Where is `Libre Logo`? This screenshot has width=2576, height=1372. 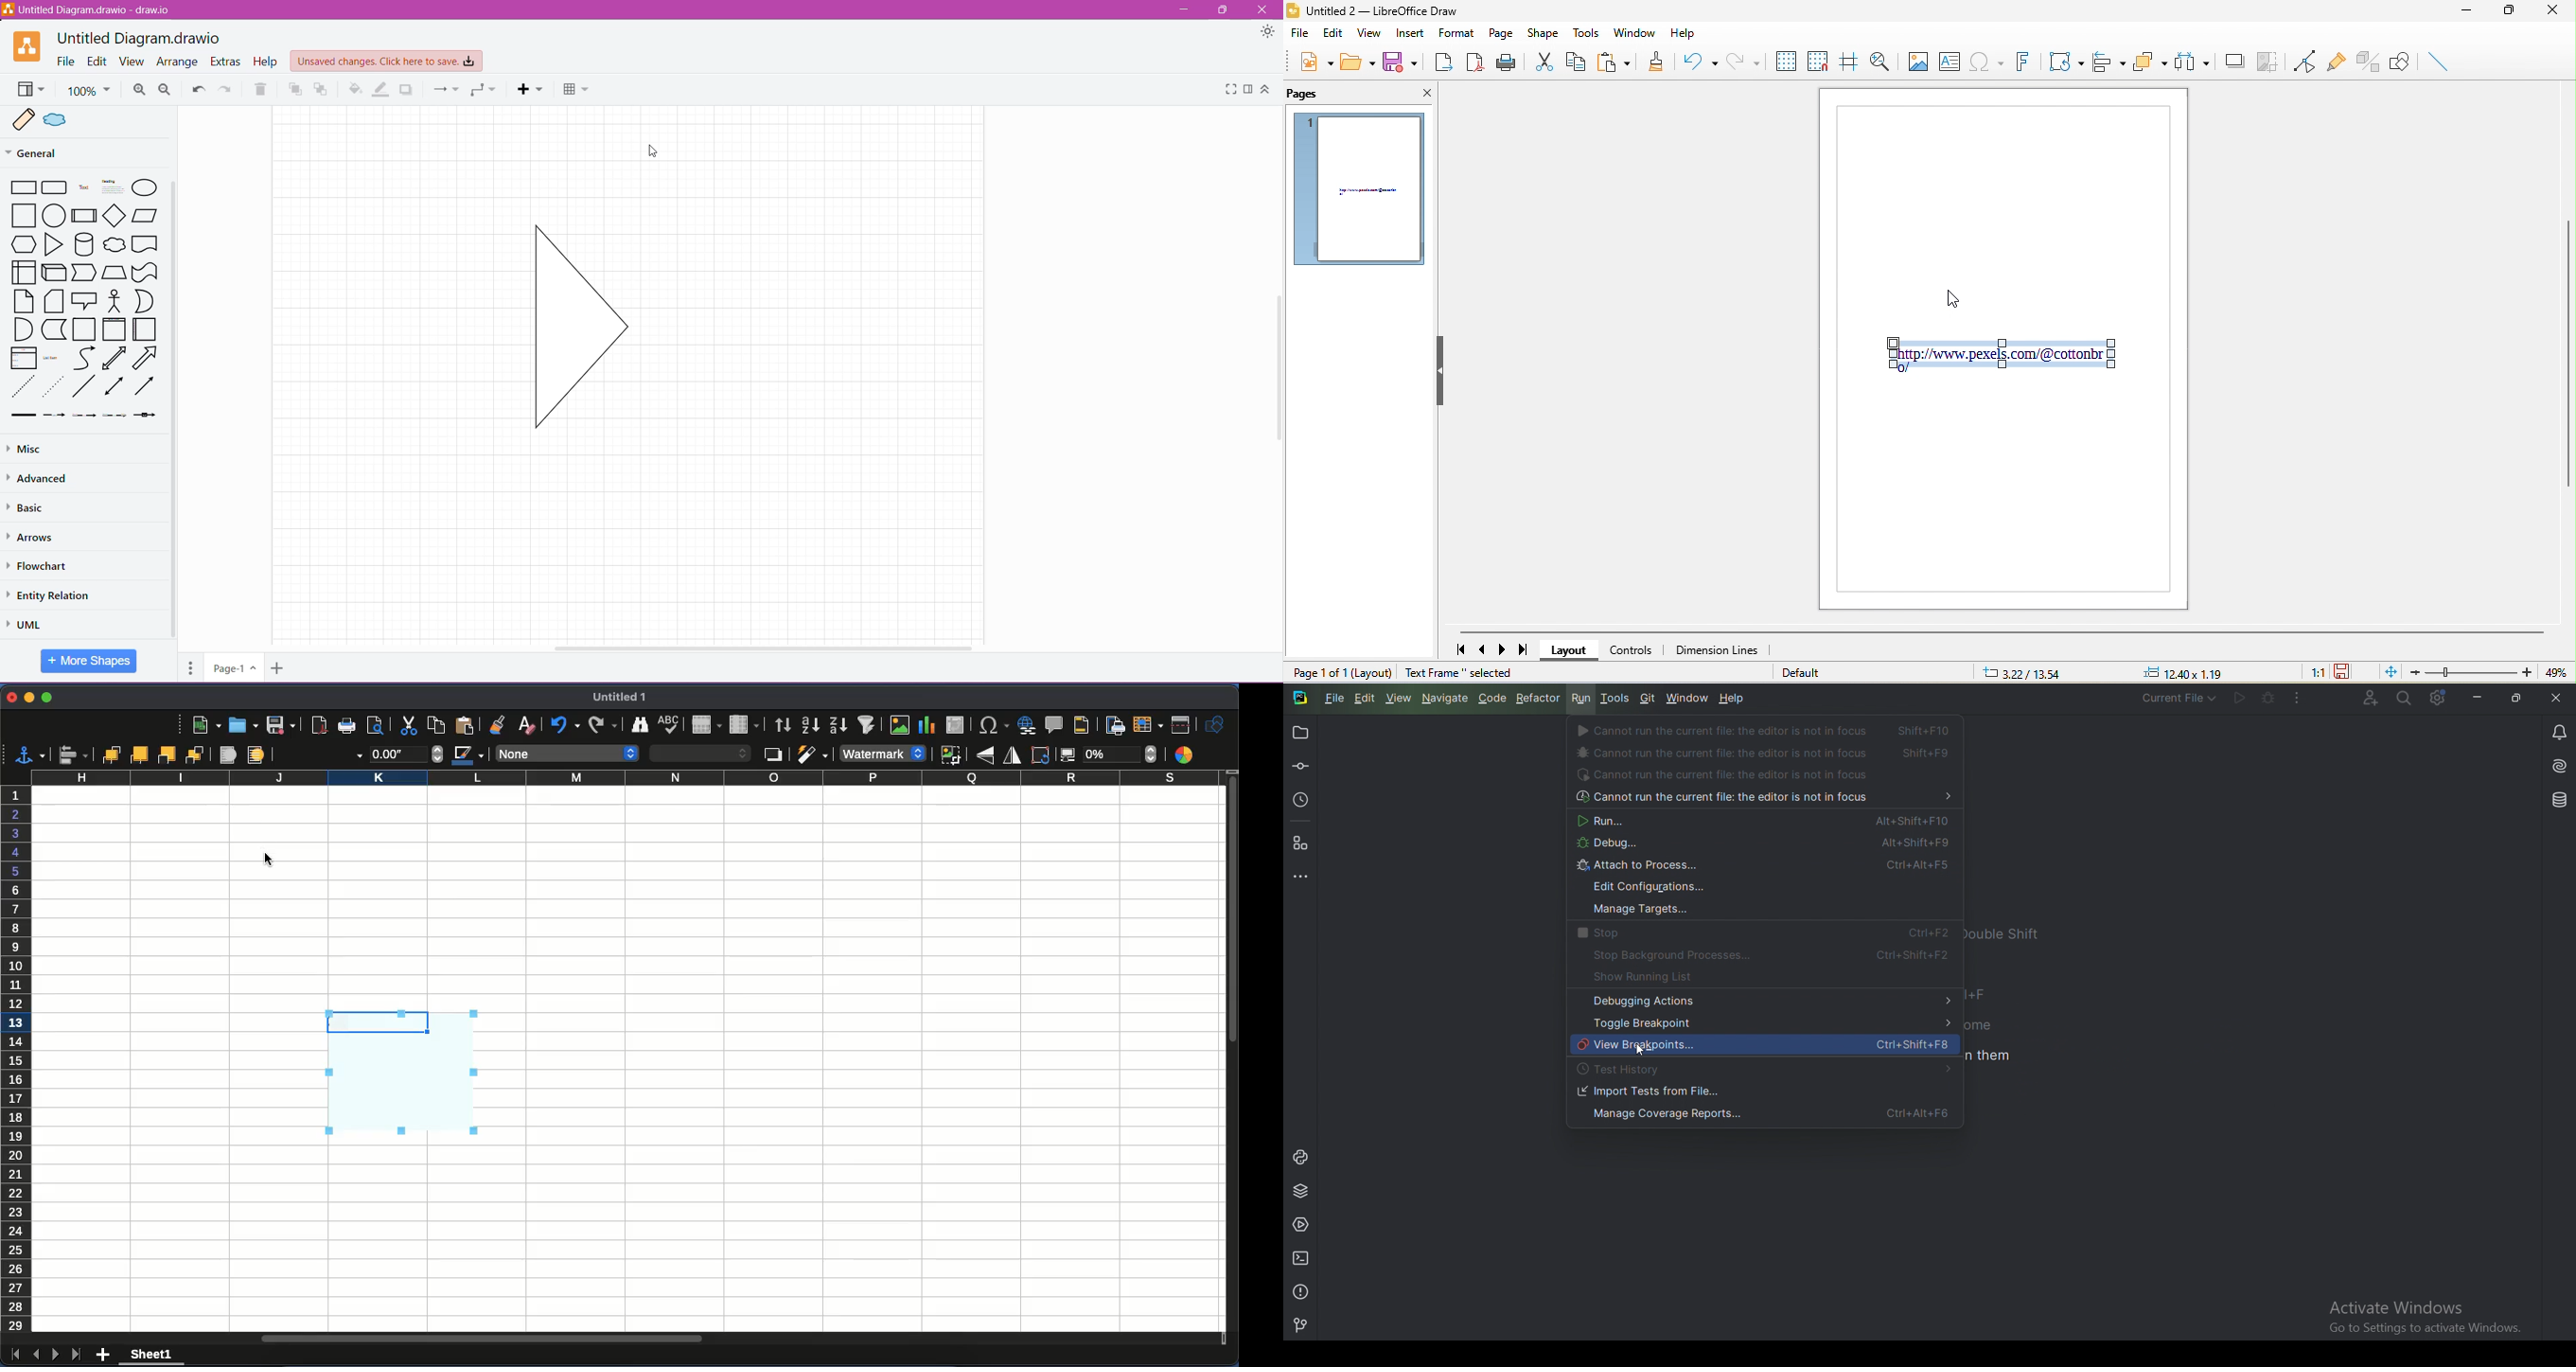 Libre Logo is located at coordinates (1292, 12).